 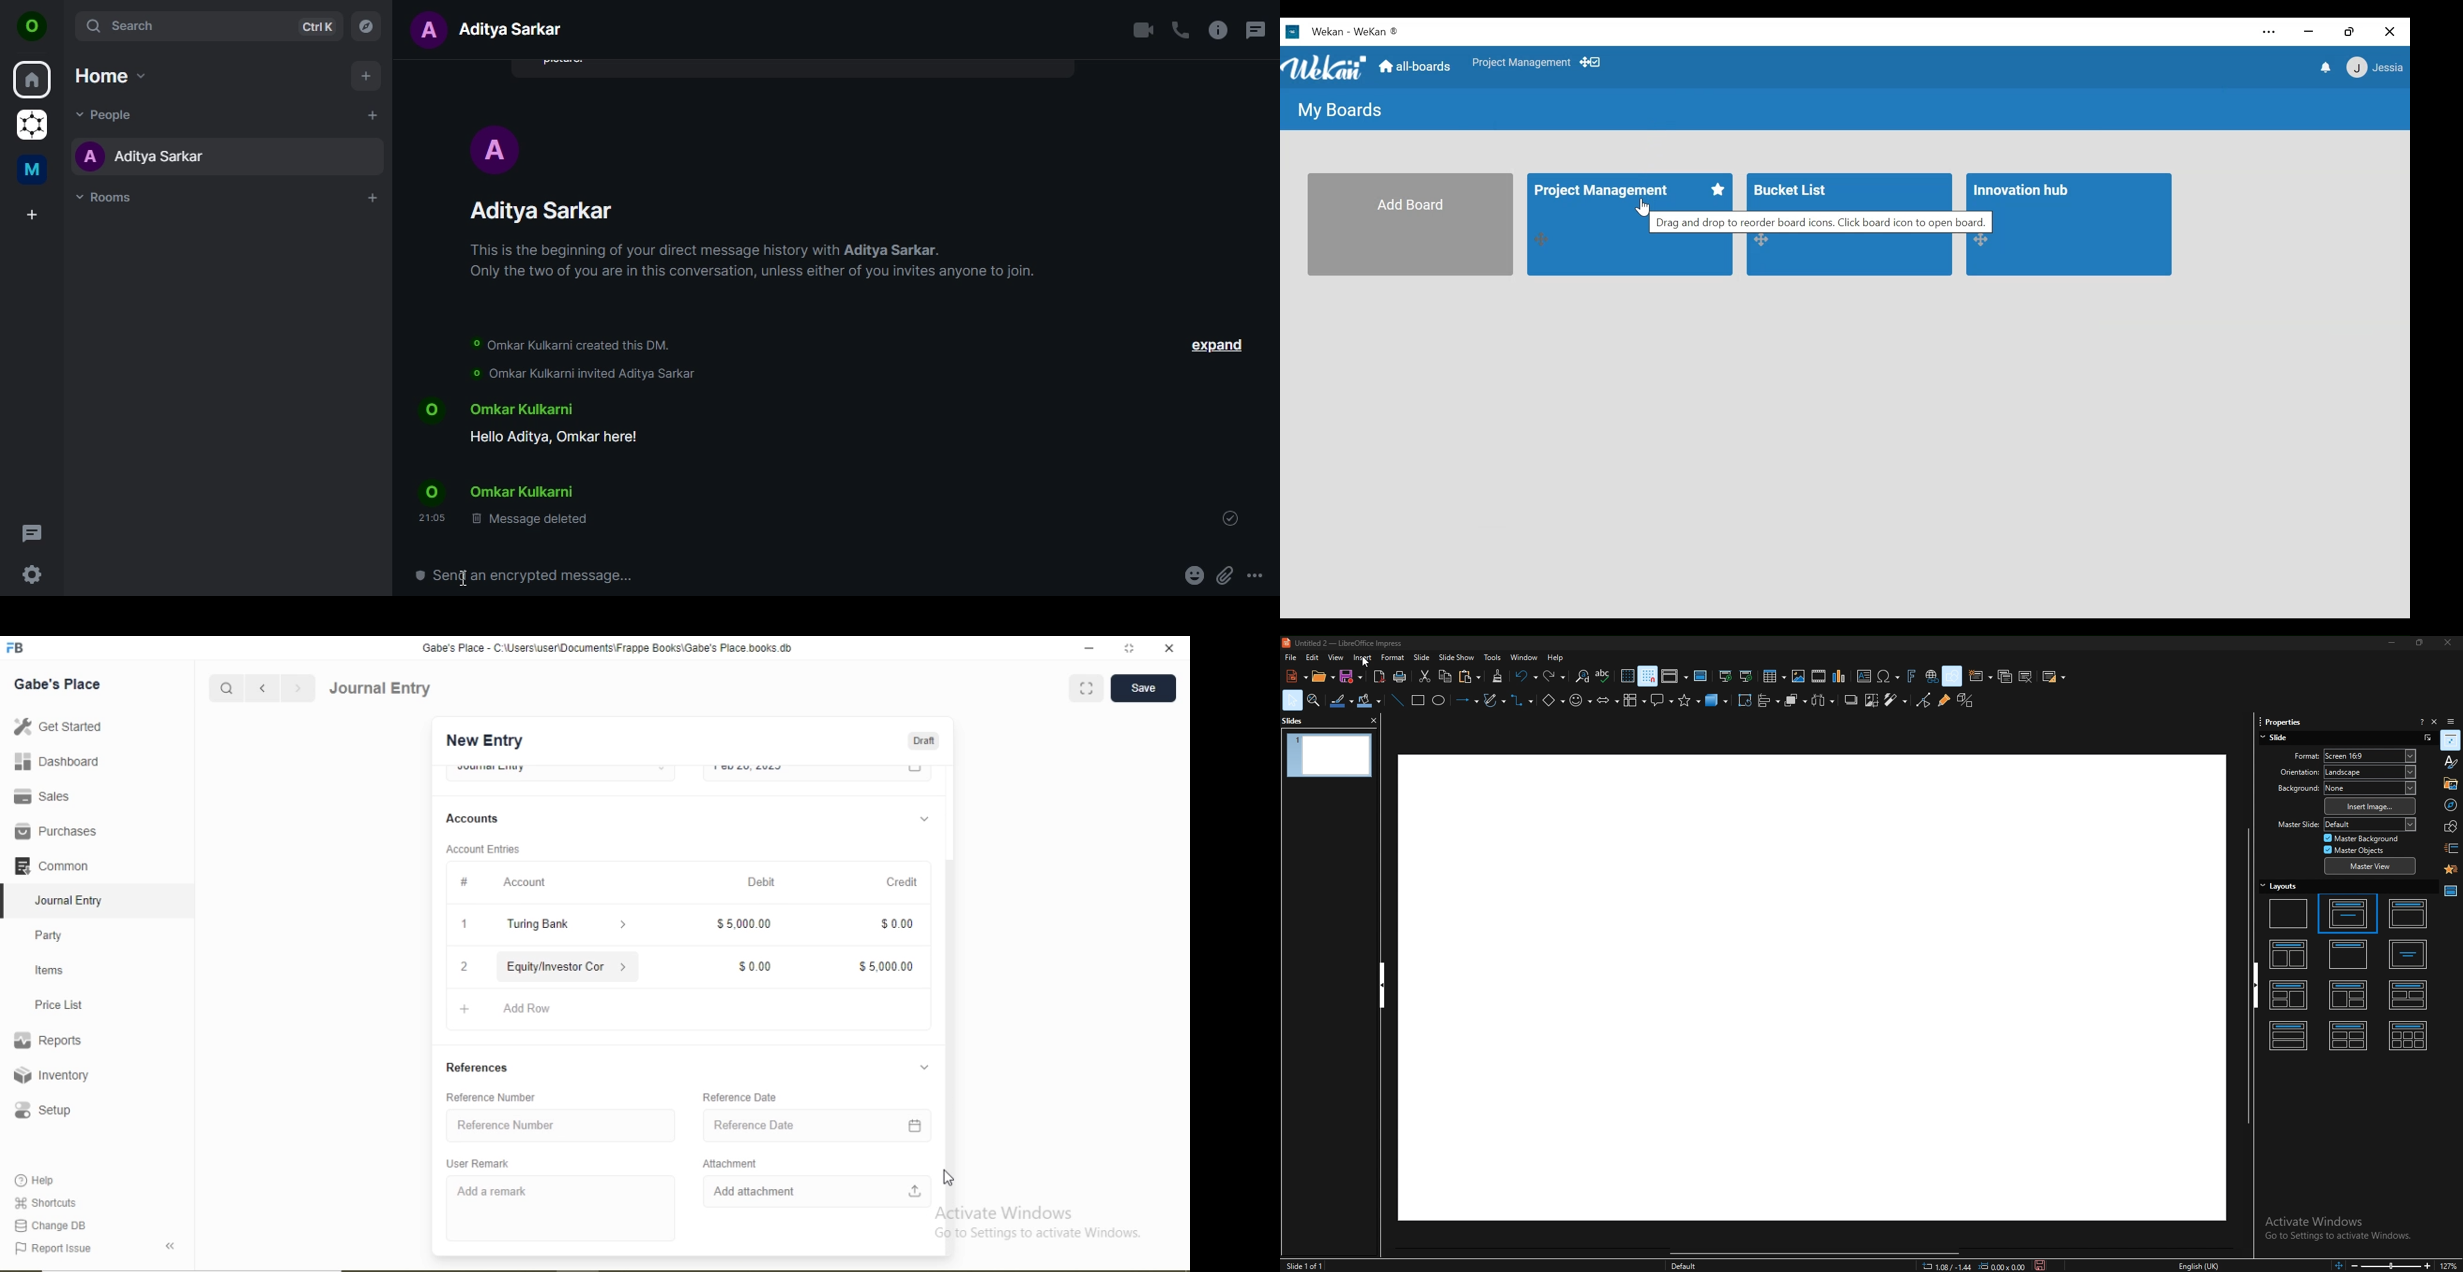 What do you see at coordinates (1292, 700) in the screenshot?
I see `select` at bounding box center [1292, 700].